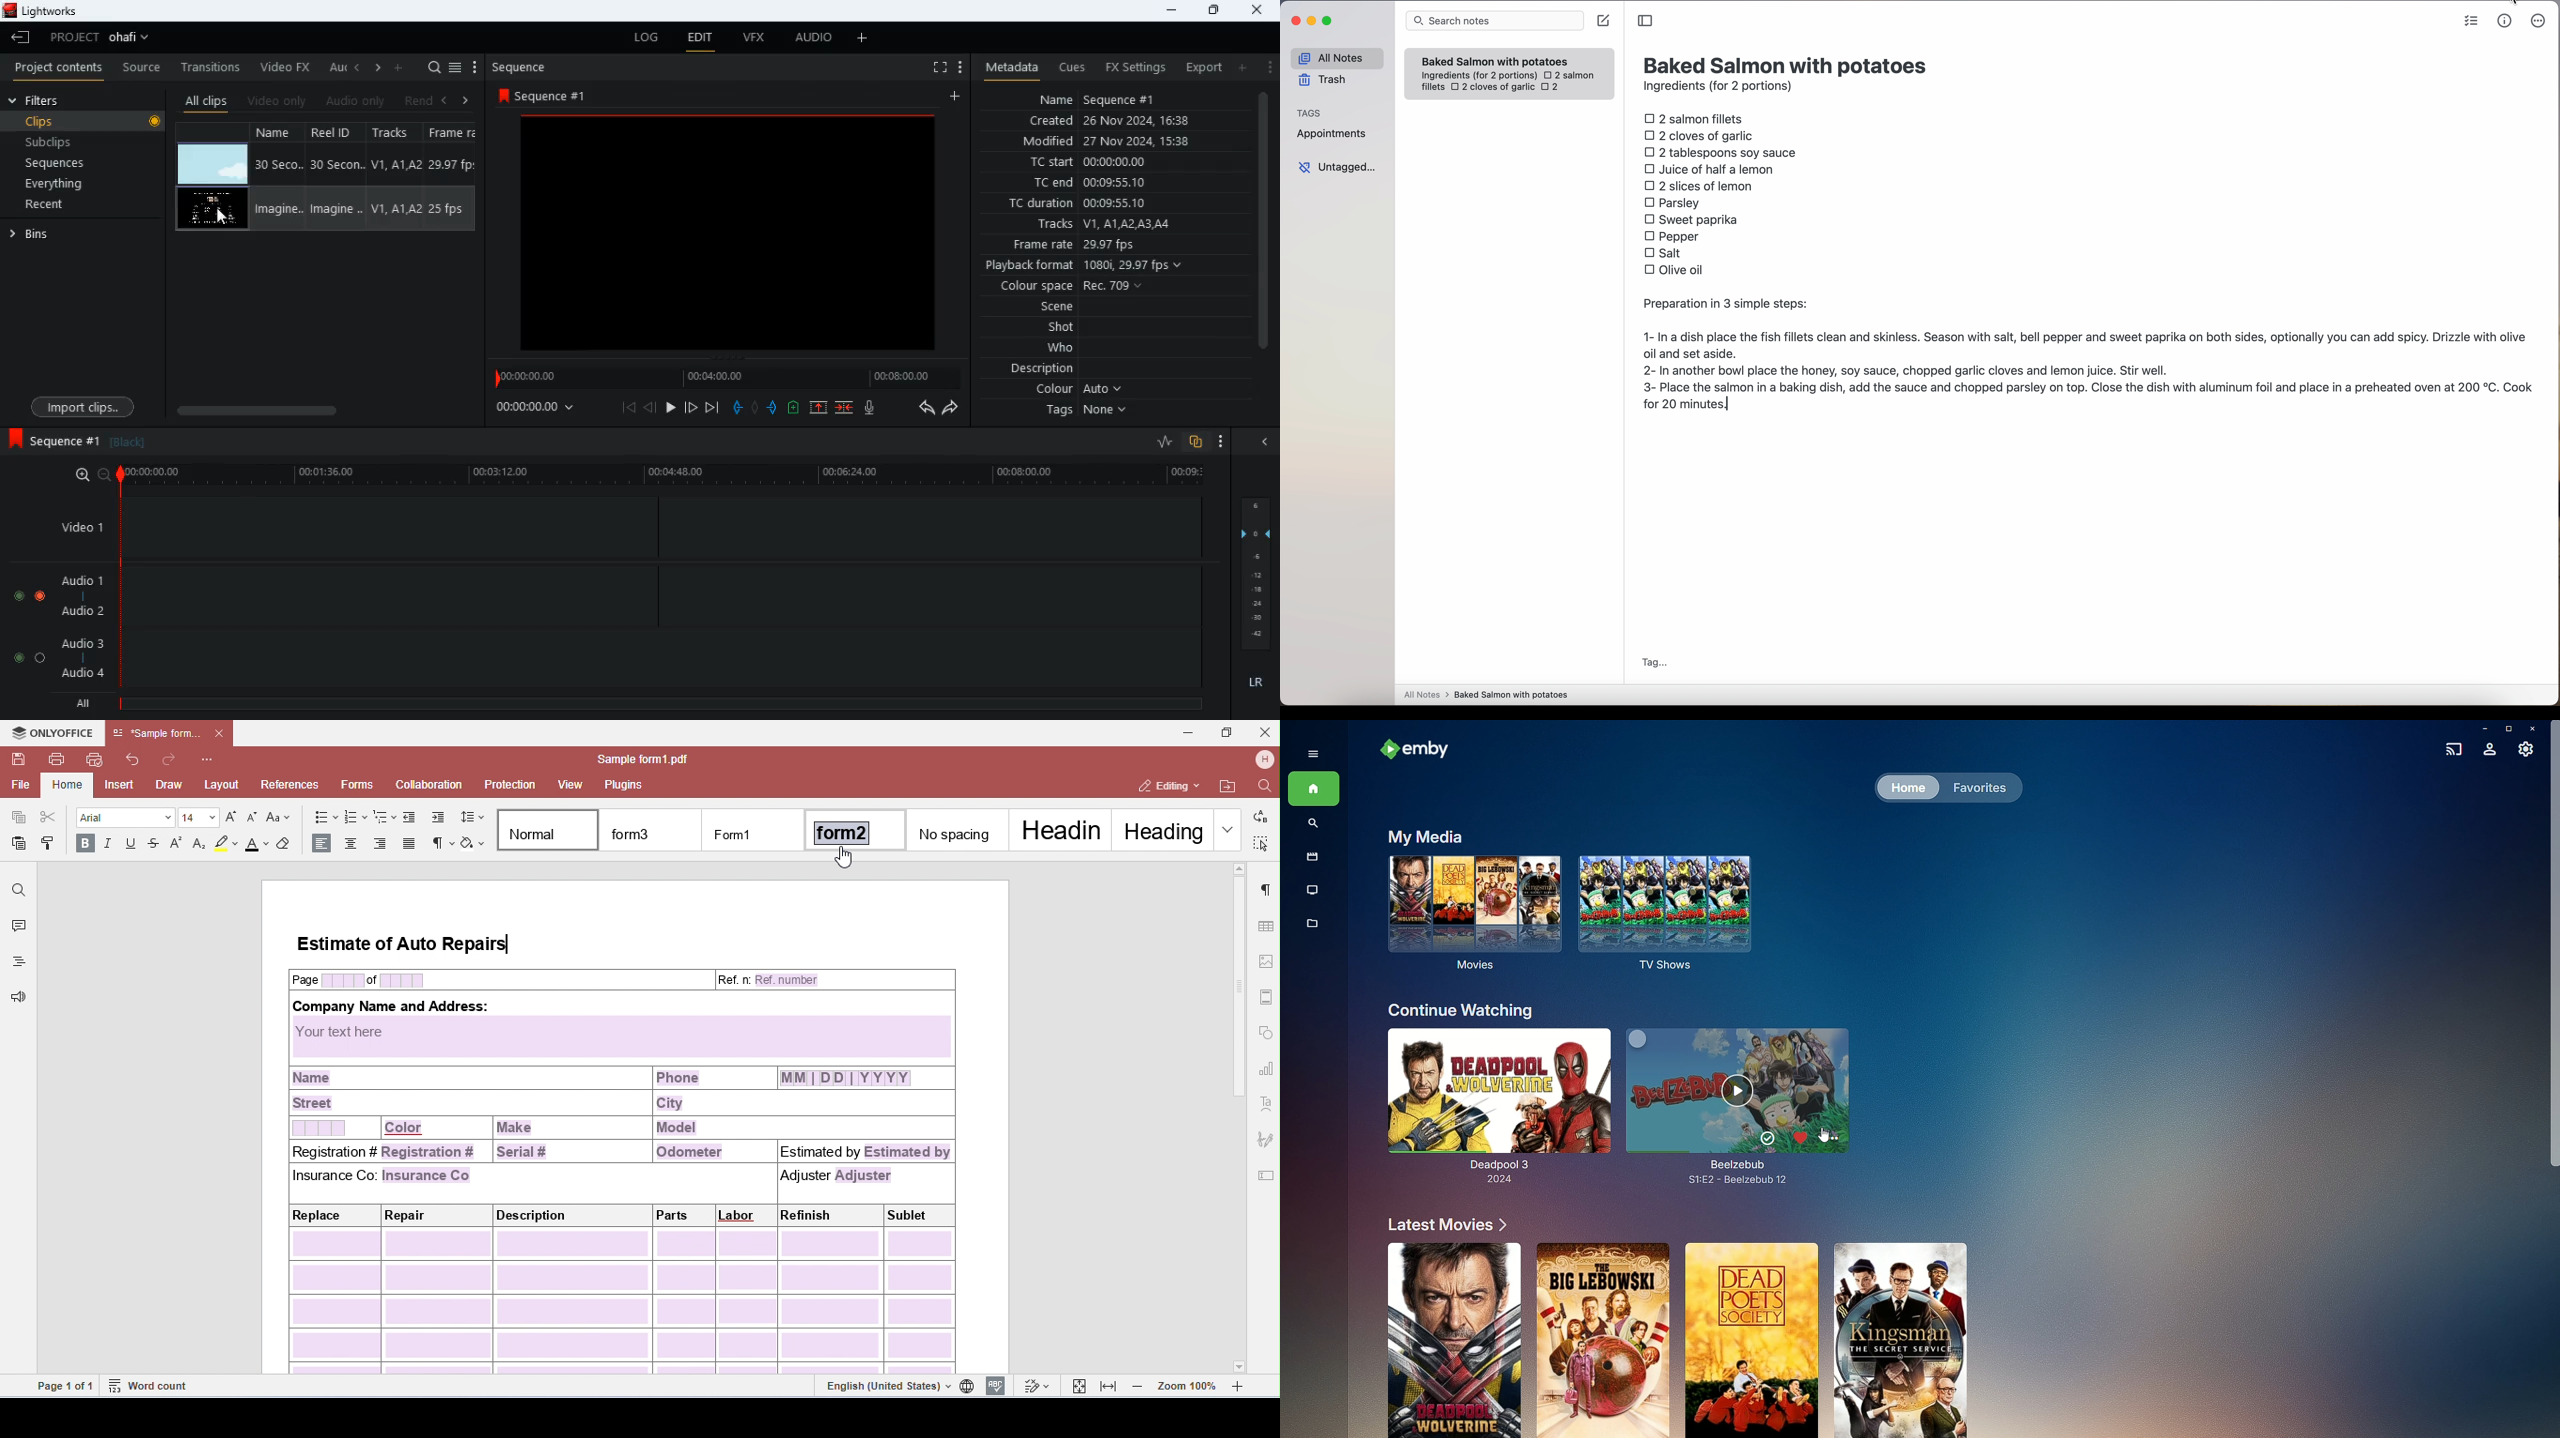  What do you see at coordinates (141, 66) in the screenshot?
I see `source` at bounding box center [141, 66].